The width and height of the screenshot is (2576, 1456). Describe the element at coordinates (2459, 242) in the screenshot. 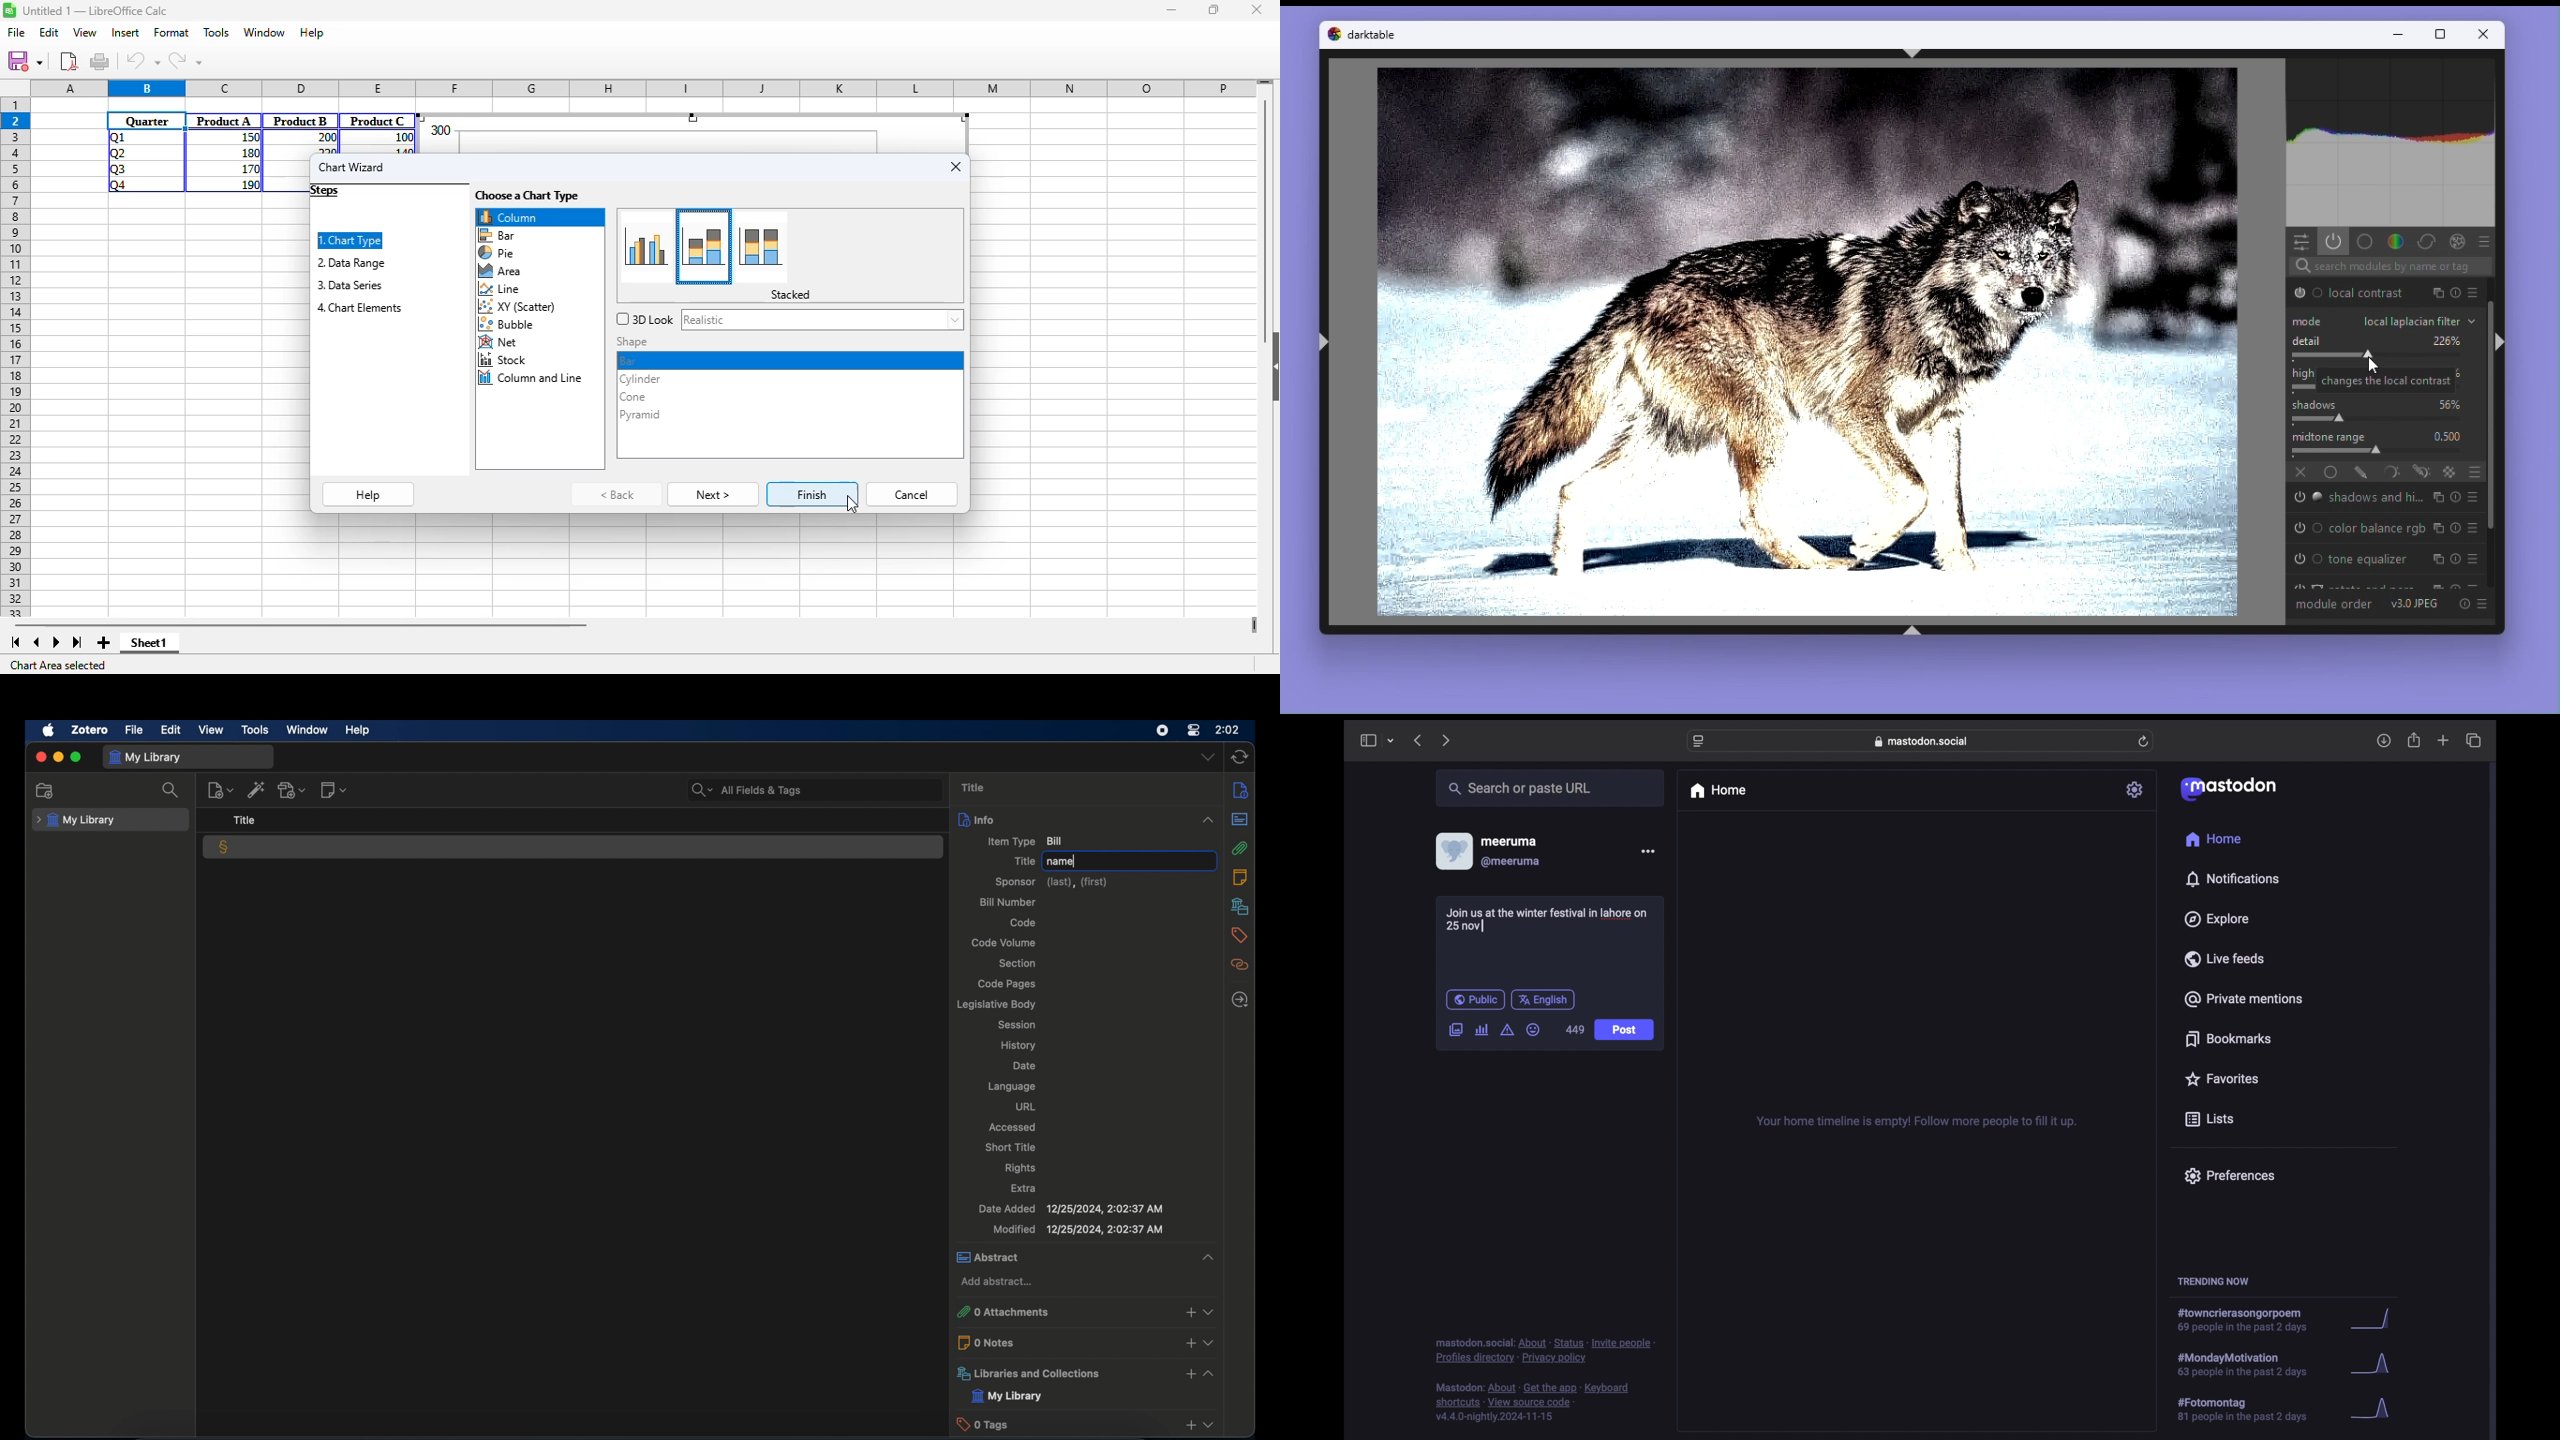

I see `` at that location.